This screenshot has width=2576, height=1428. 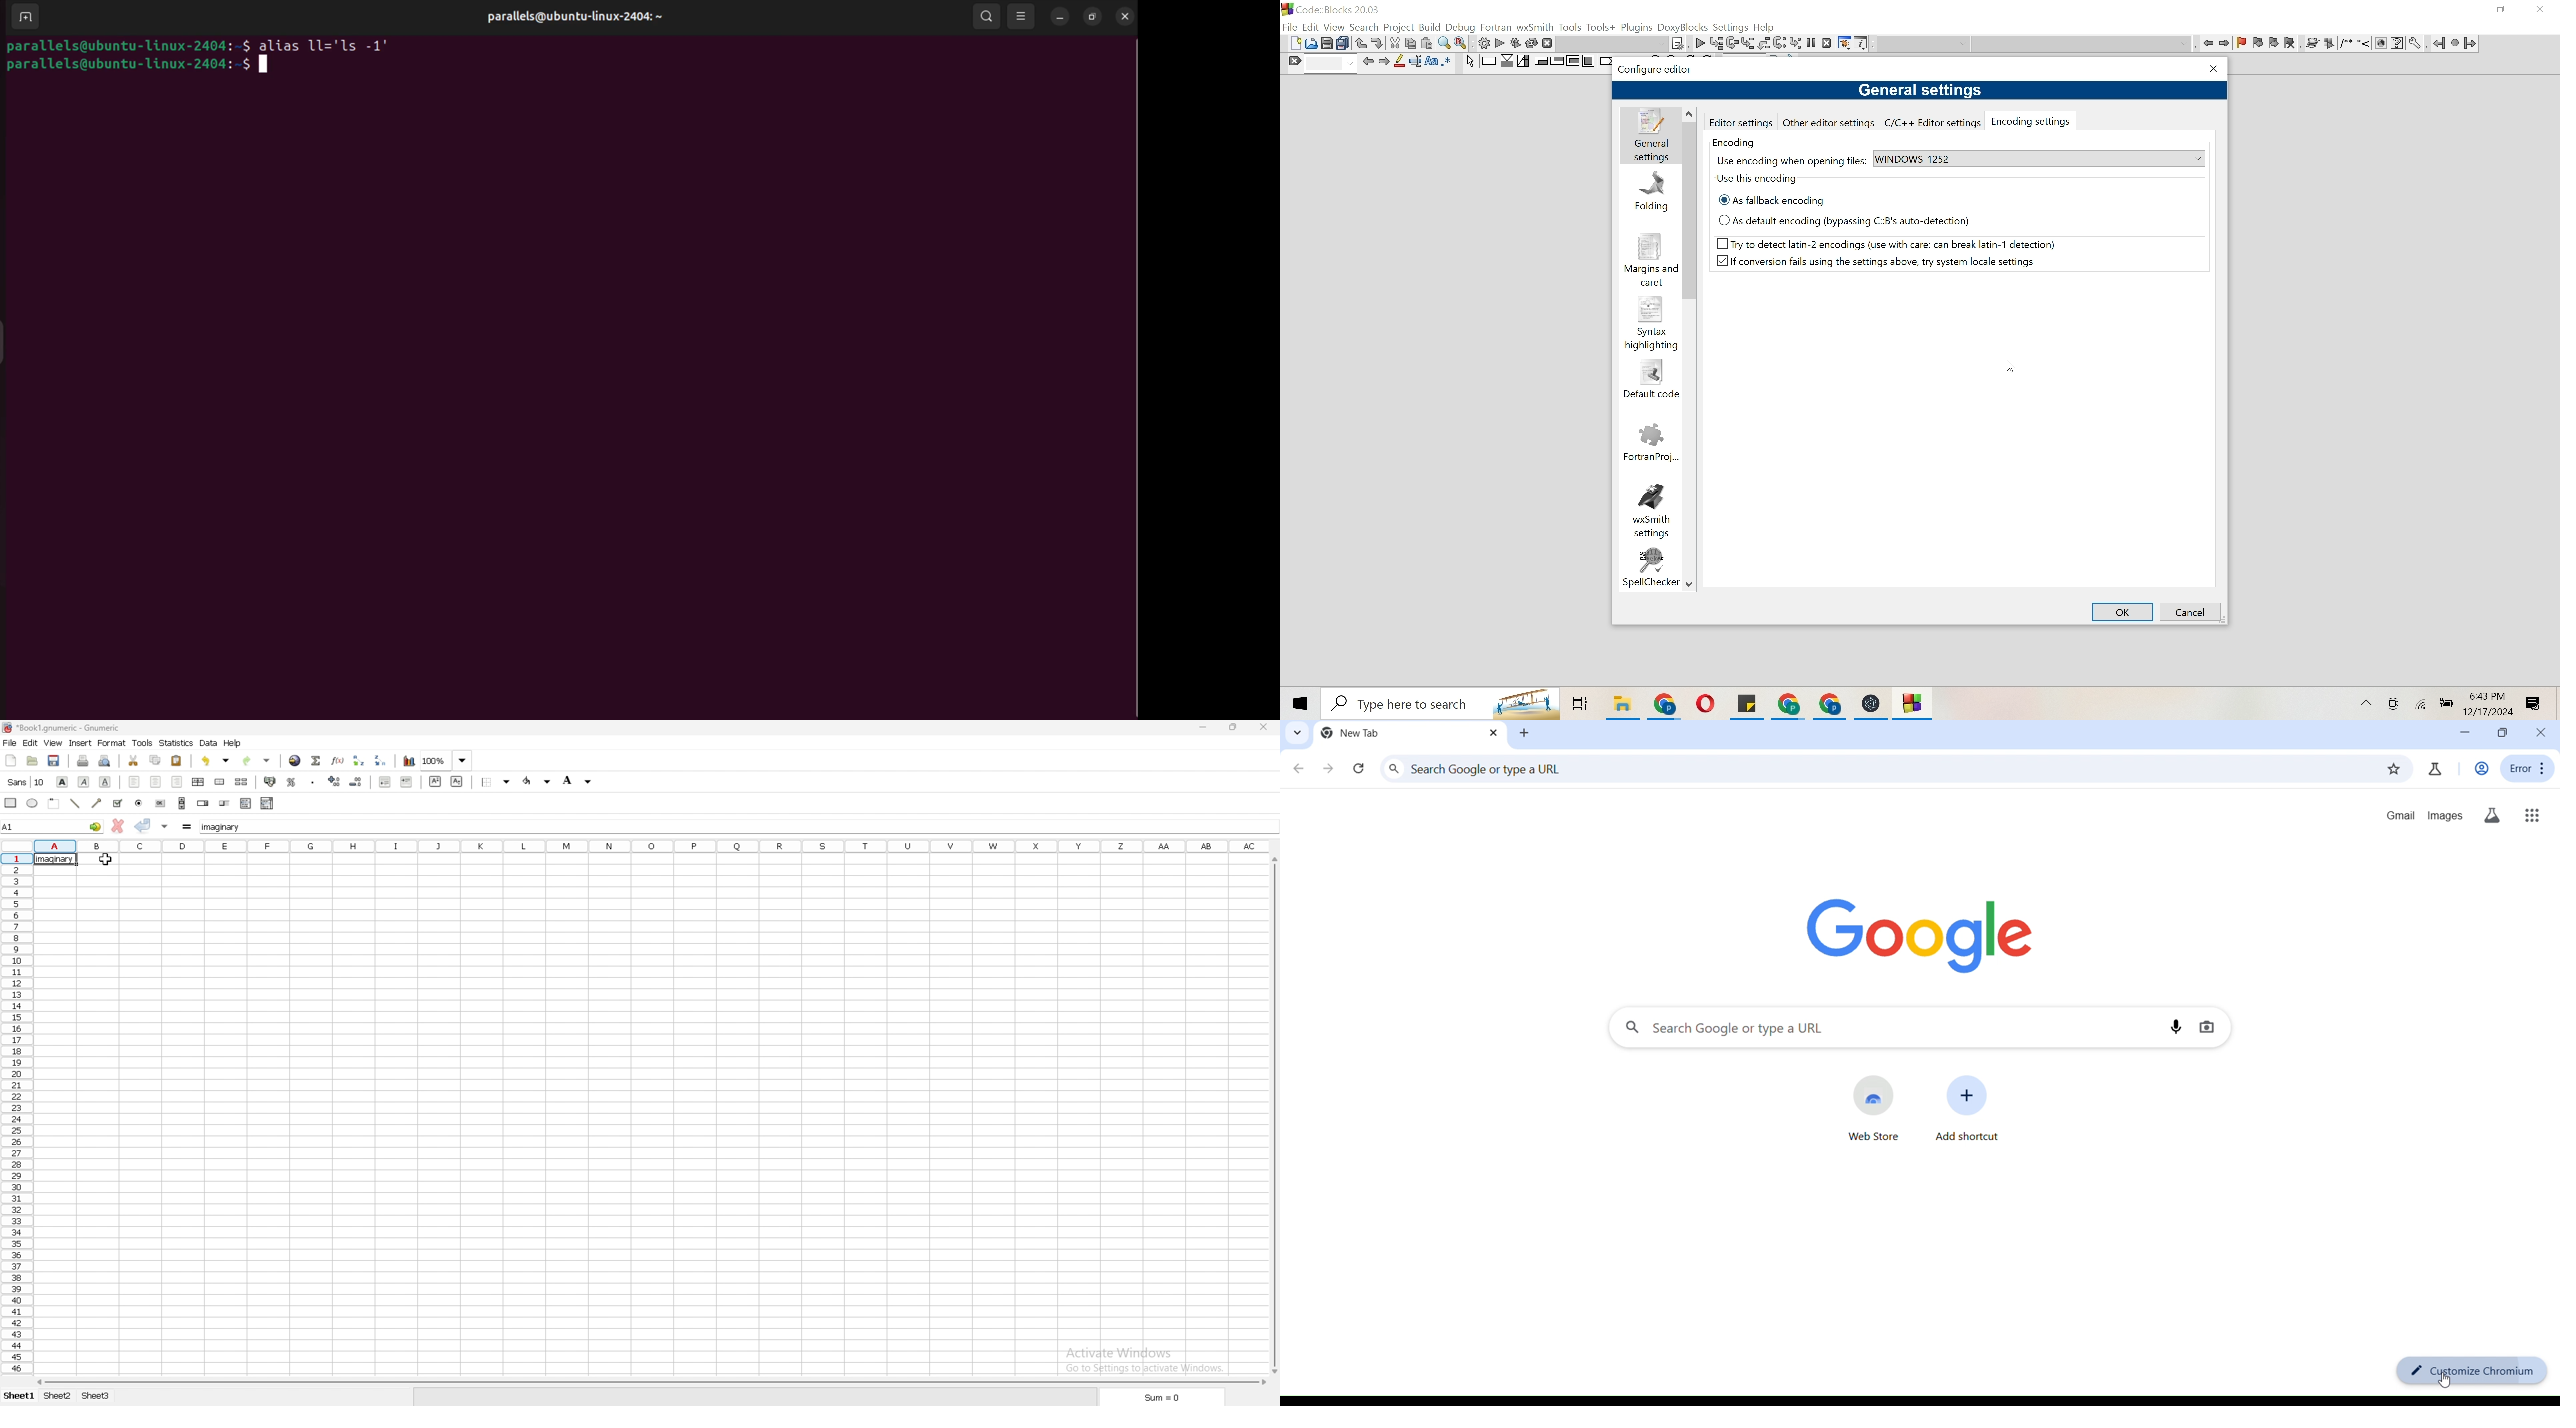 I want to click on Debug, so click(x=1460, y=27).